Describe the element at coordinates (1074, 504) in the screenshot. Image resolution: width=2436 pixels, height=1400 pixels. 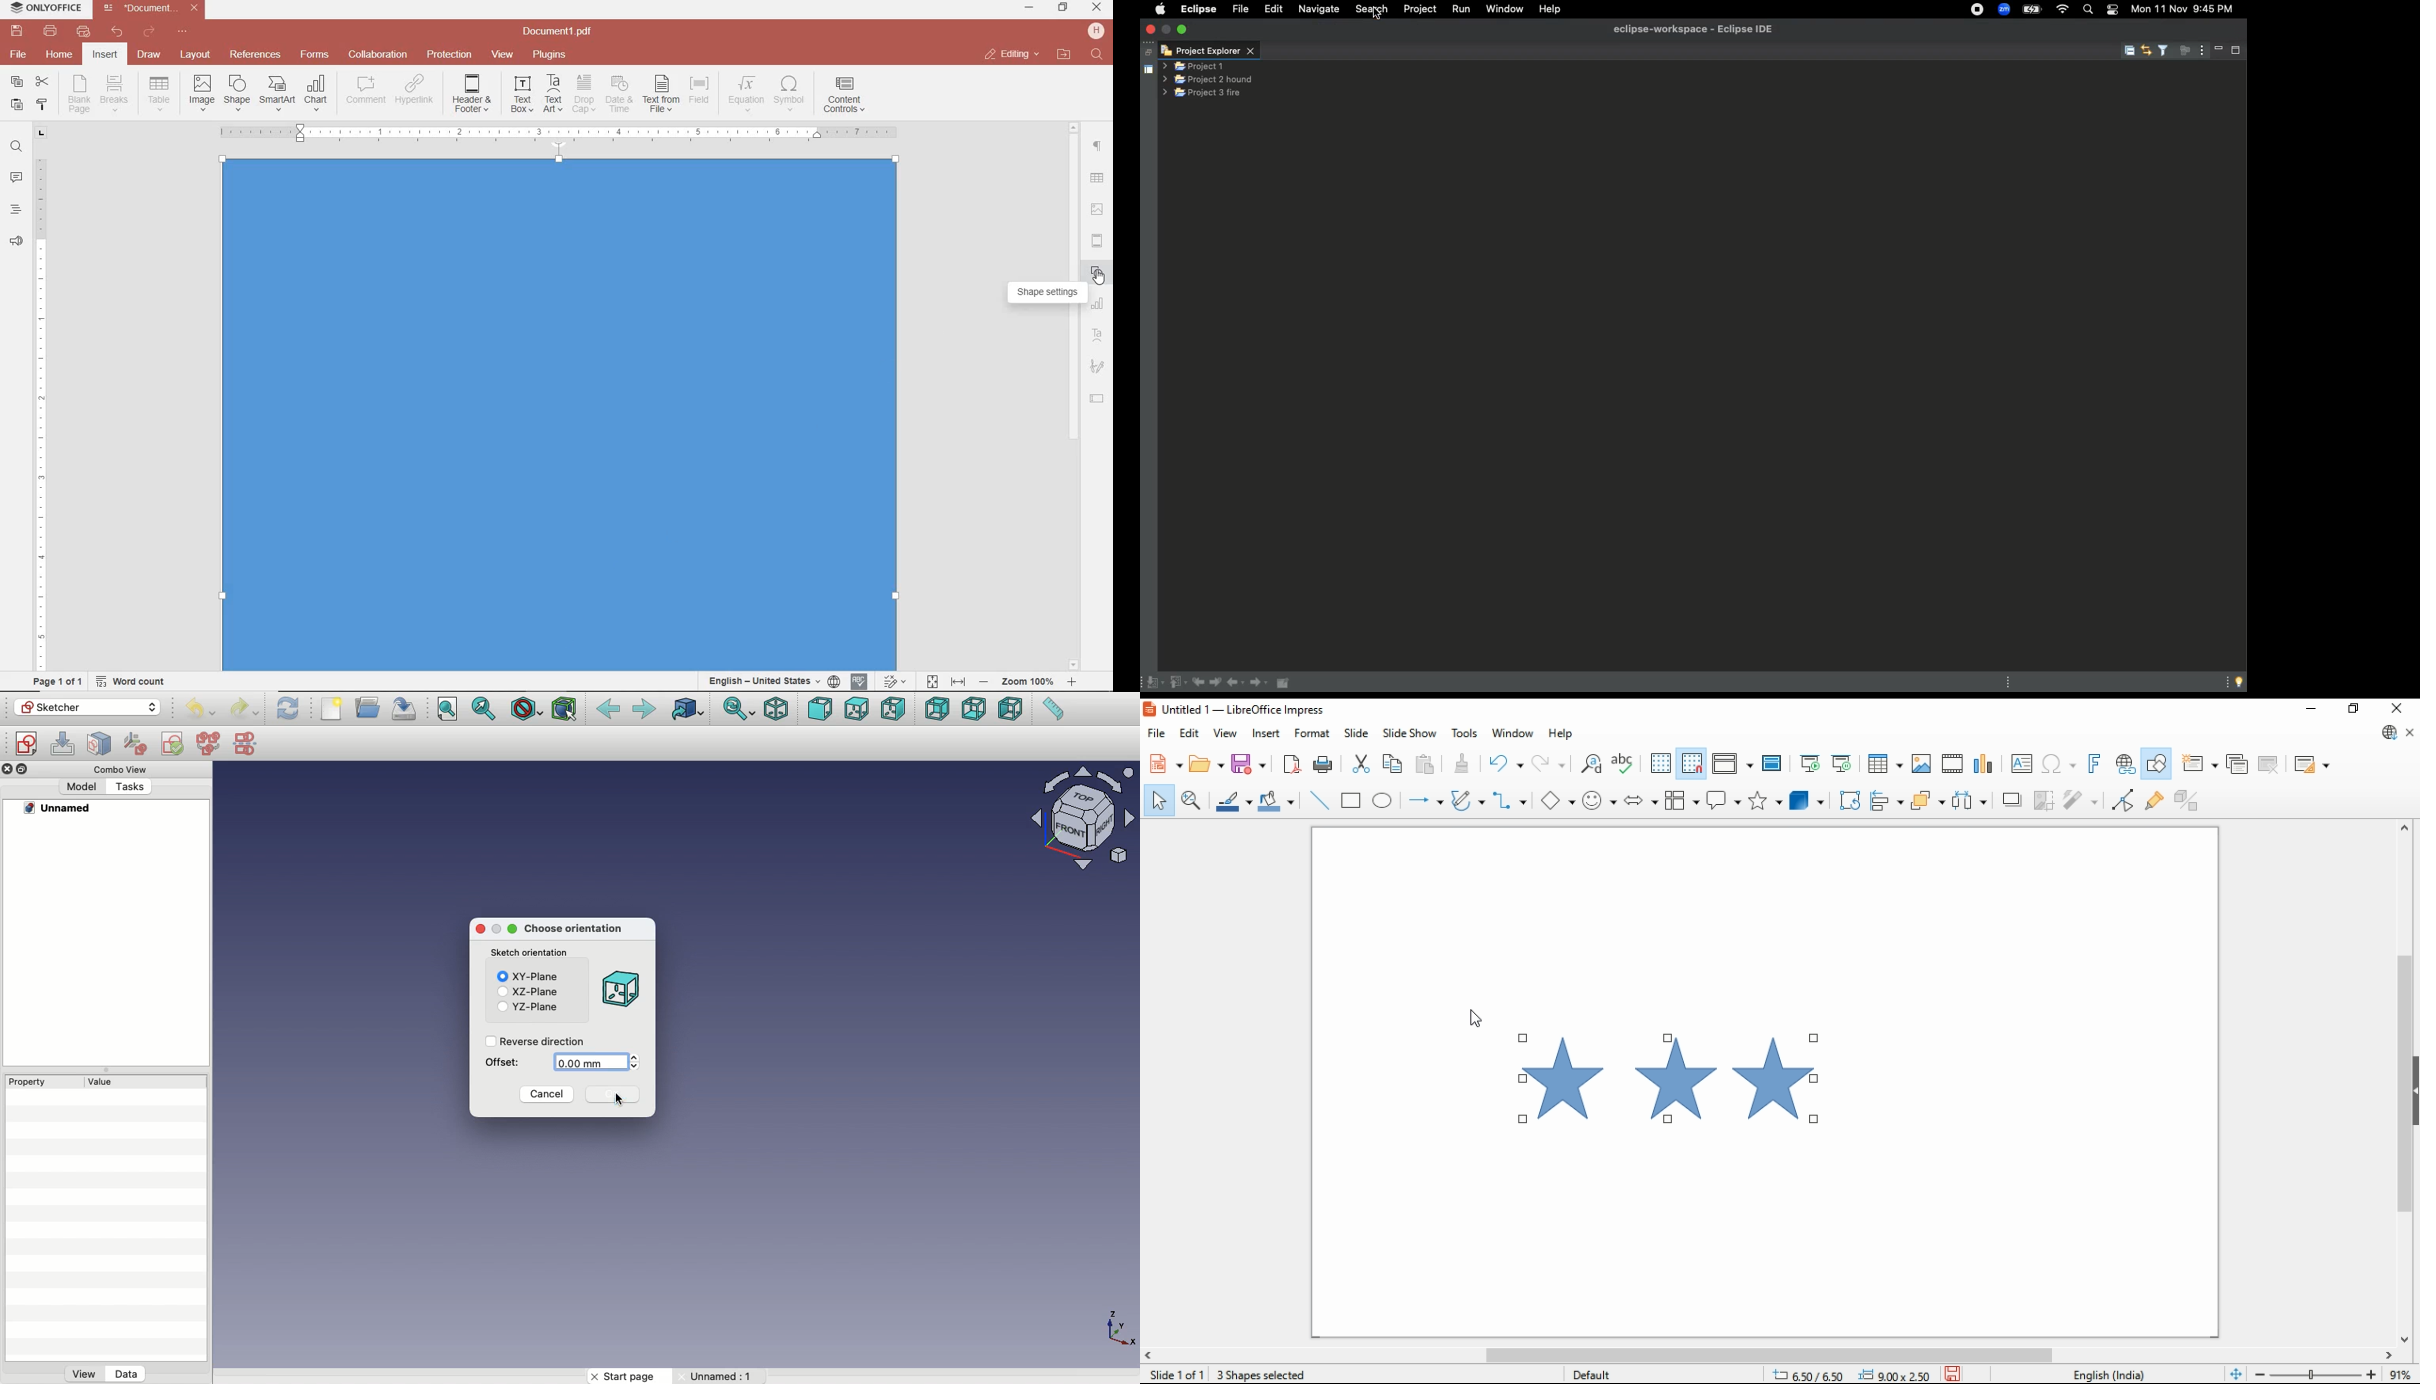
I see `scrollbar` at that location.